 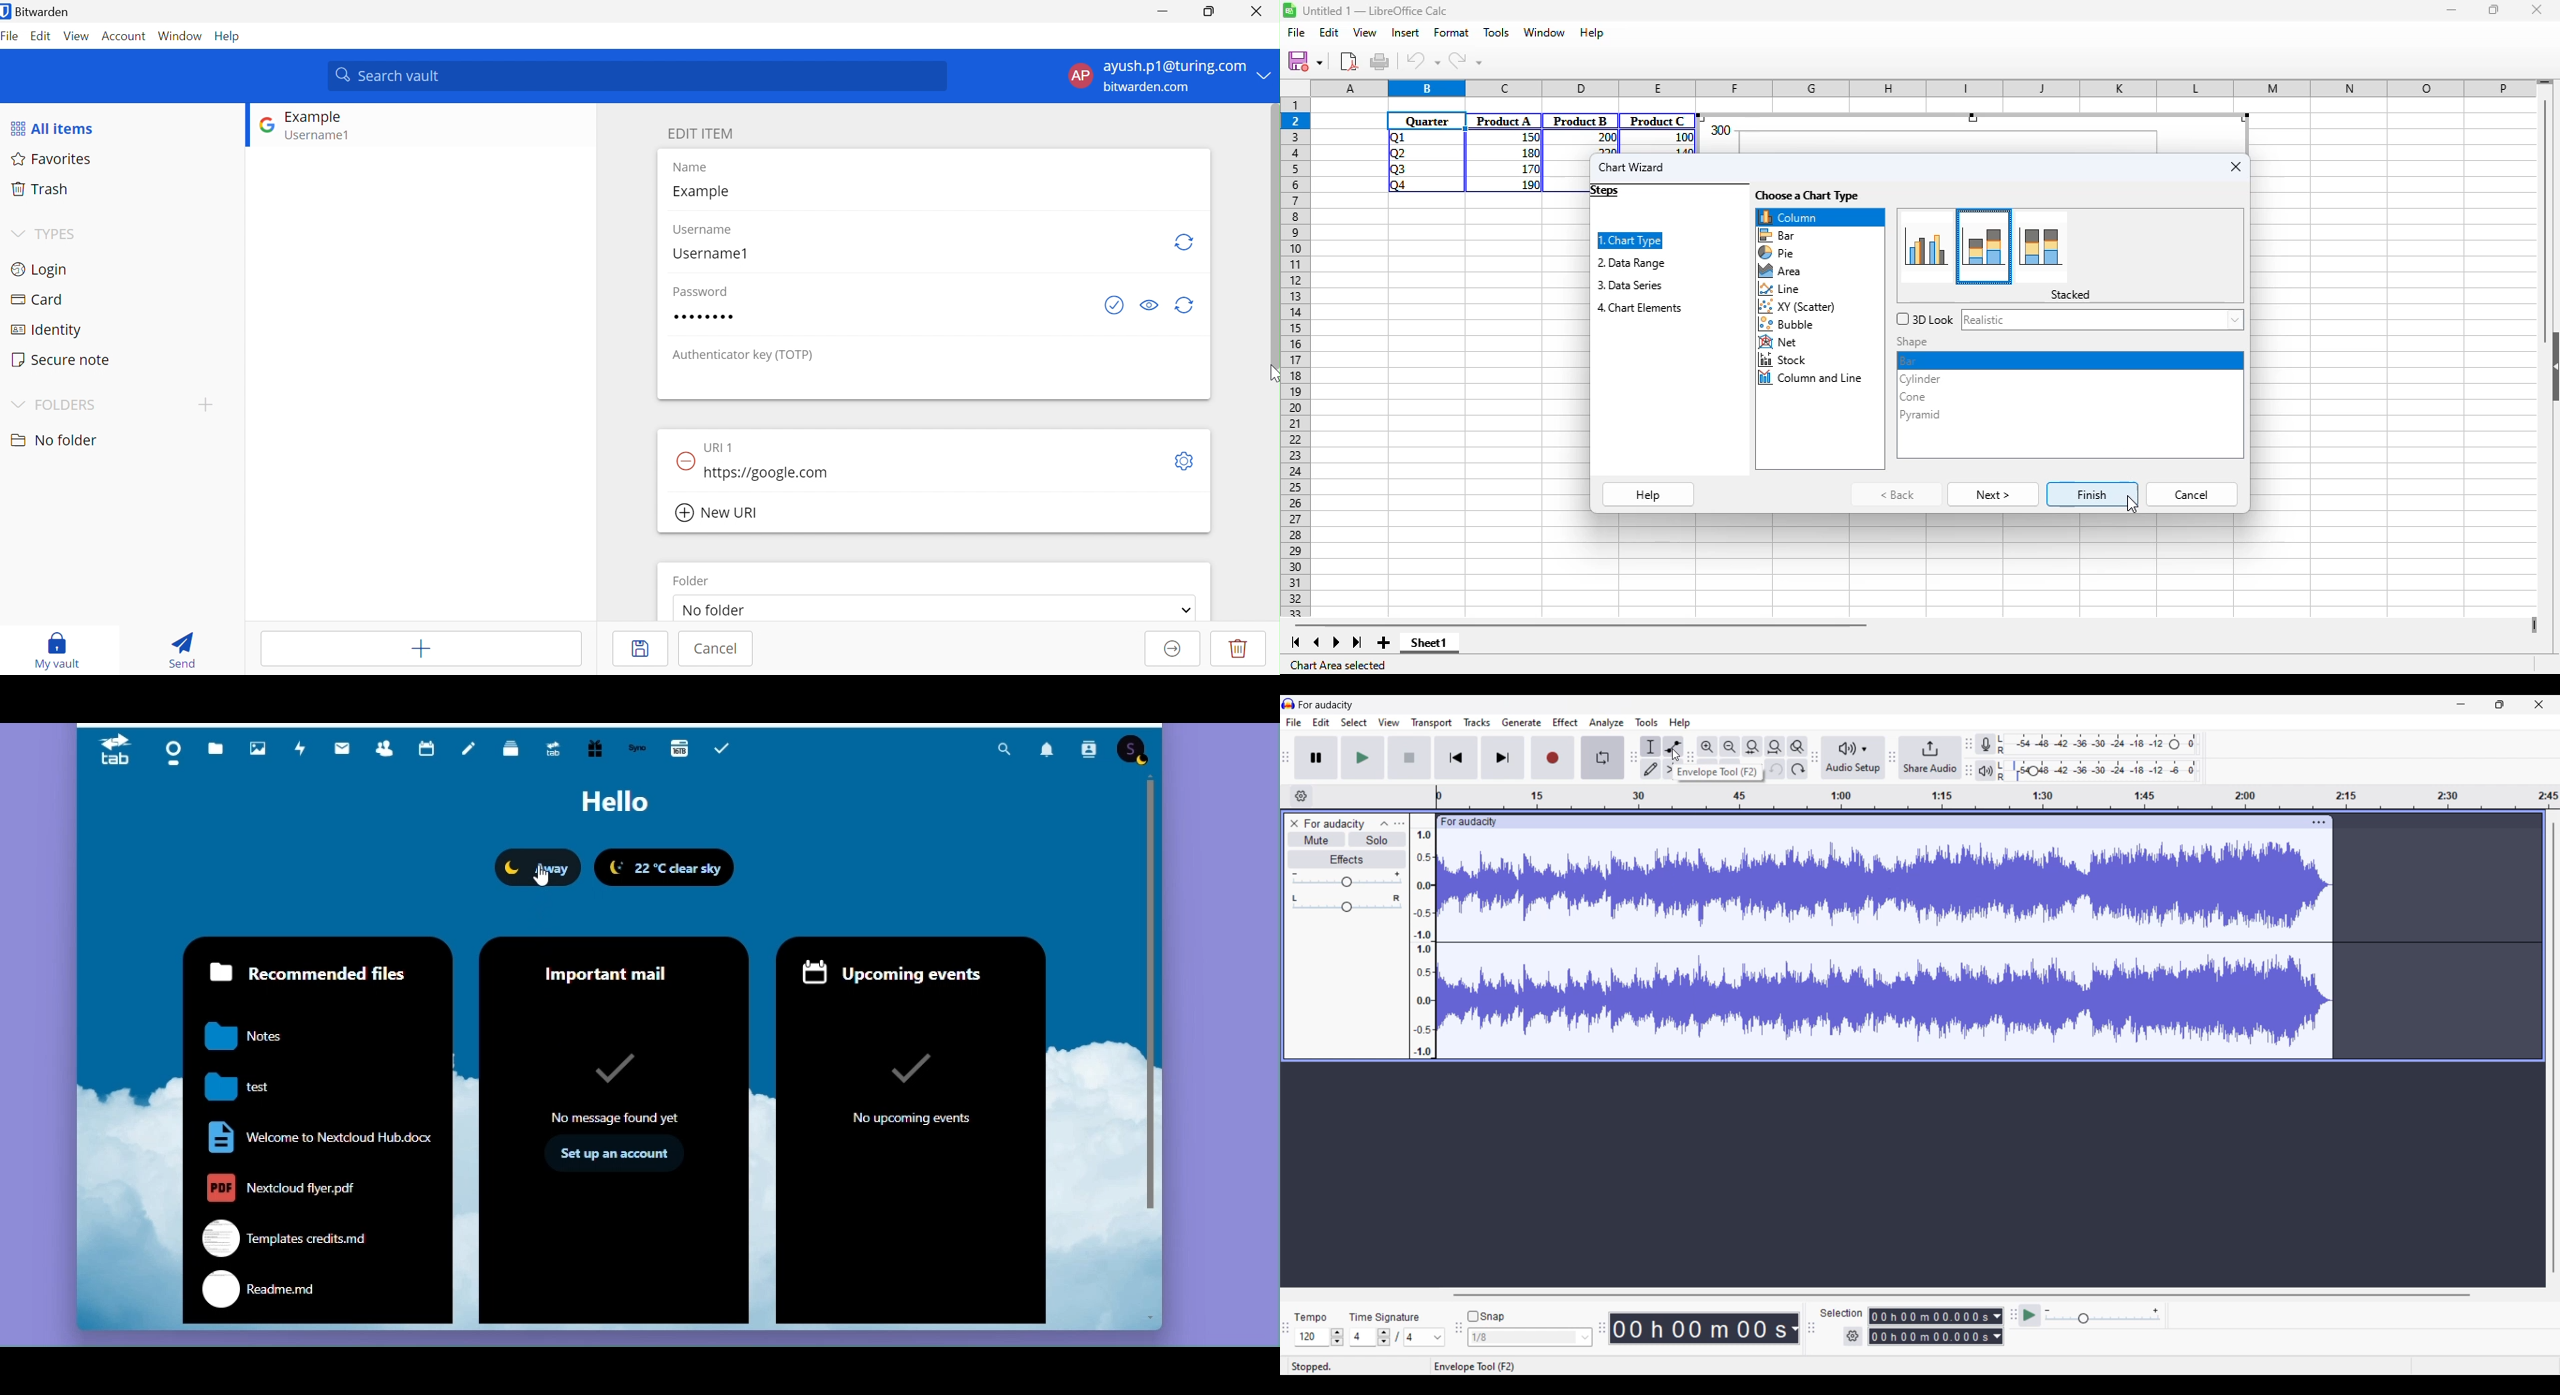 What do you see at coordinates (66, 404) in the screenshot?
I see `FOLDER` at bounding box center [66, 404].